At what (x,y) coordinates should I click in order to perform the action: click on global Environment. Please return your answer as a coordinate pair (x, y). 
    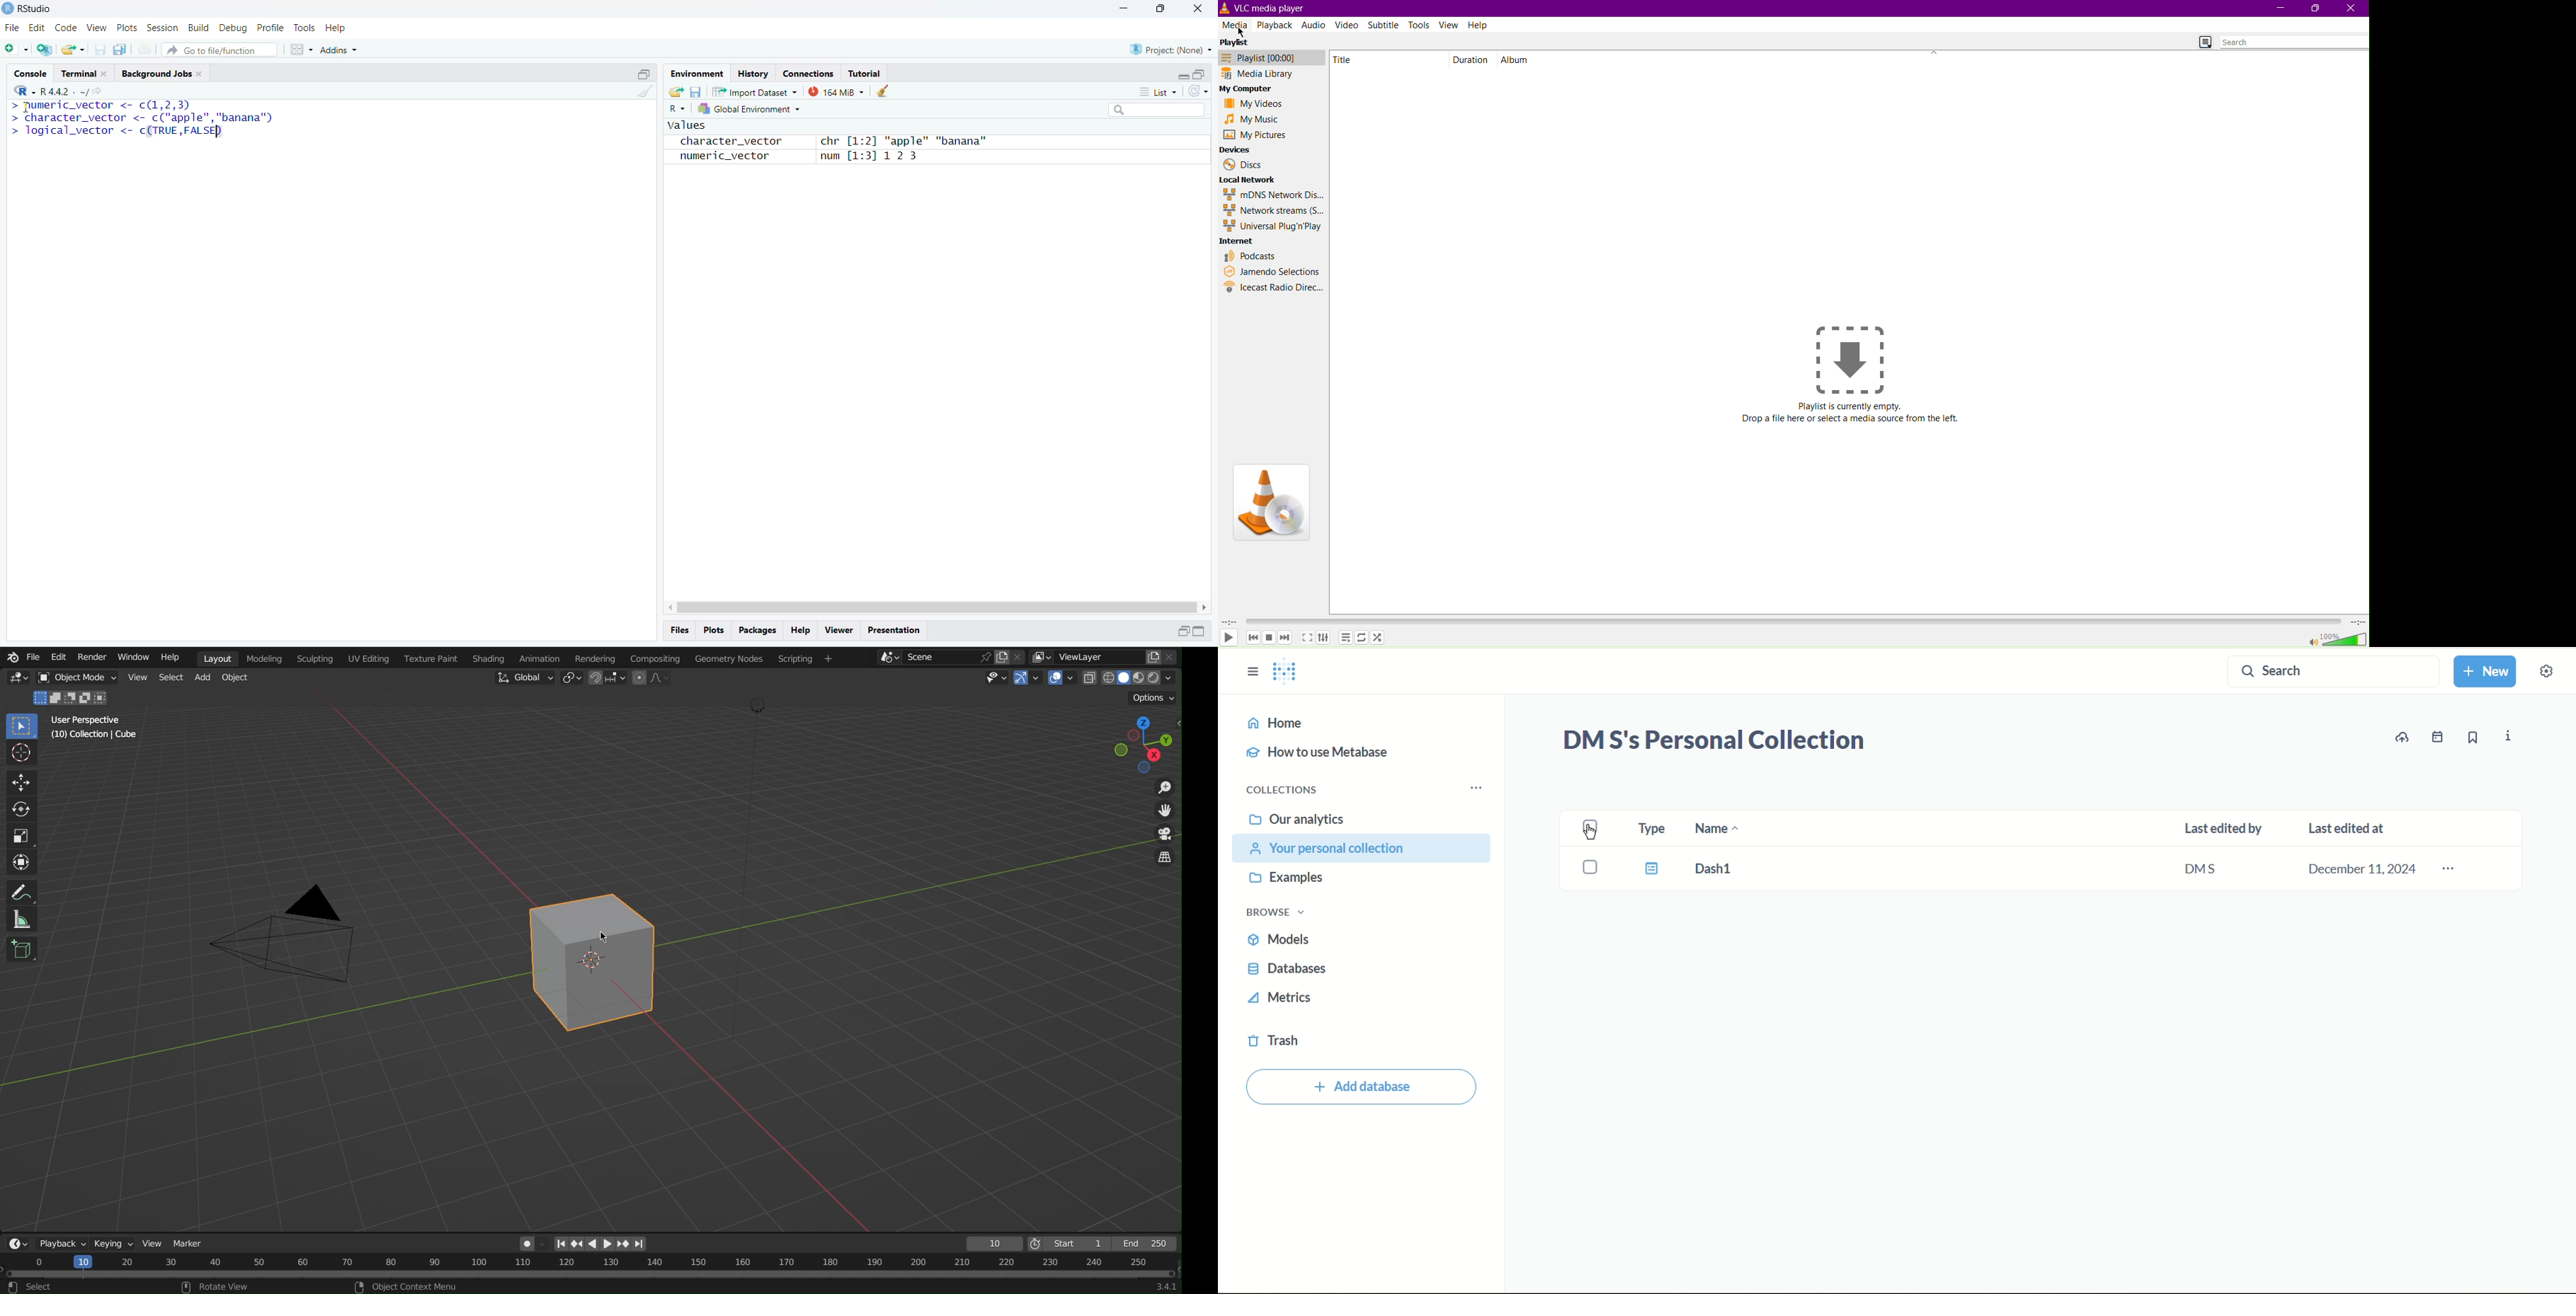
    Looking at the image, I should click on (749, 109).